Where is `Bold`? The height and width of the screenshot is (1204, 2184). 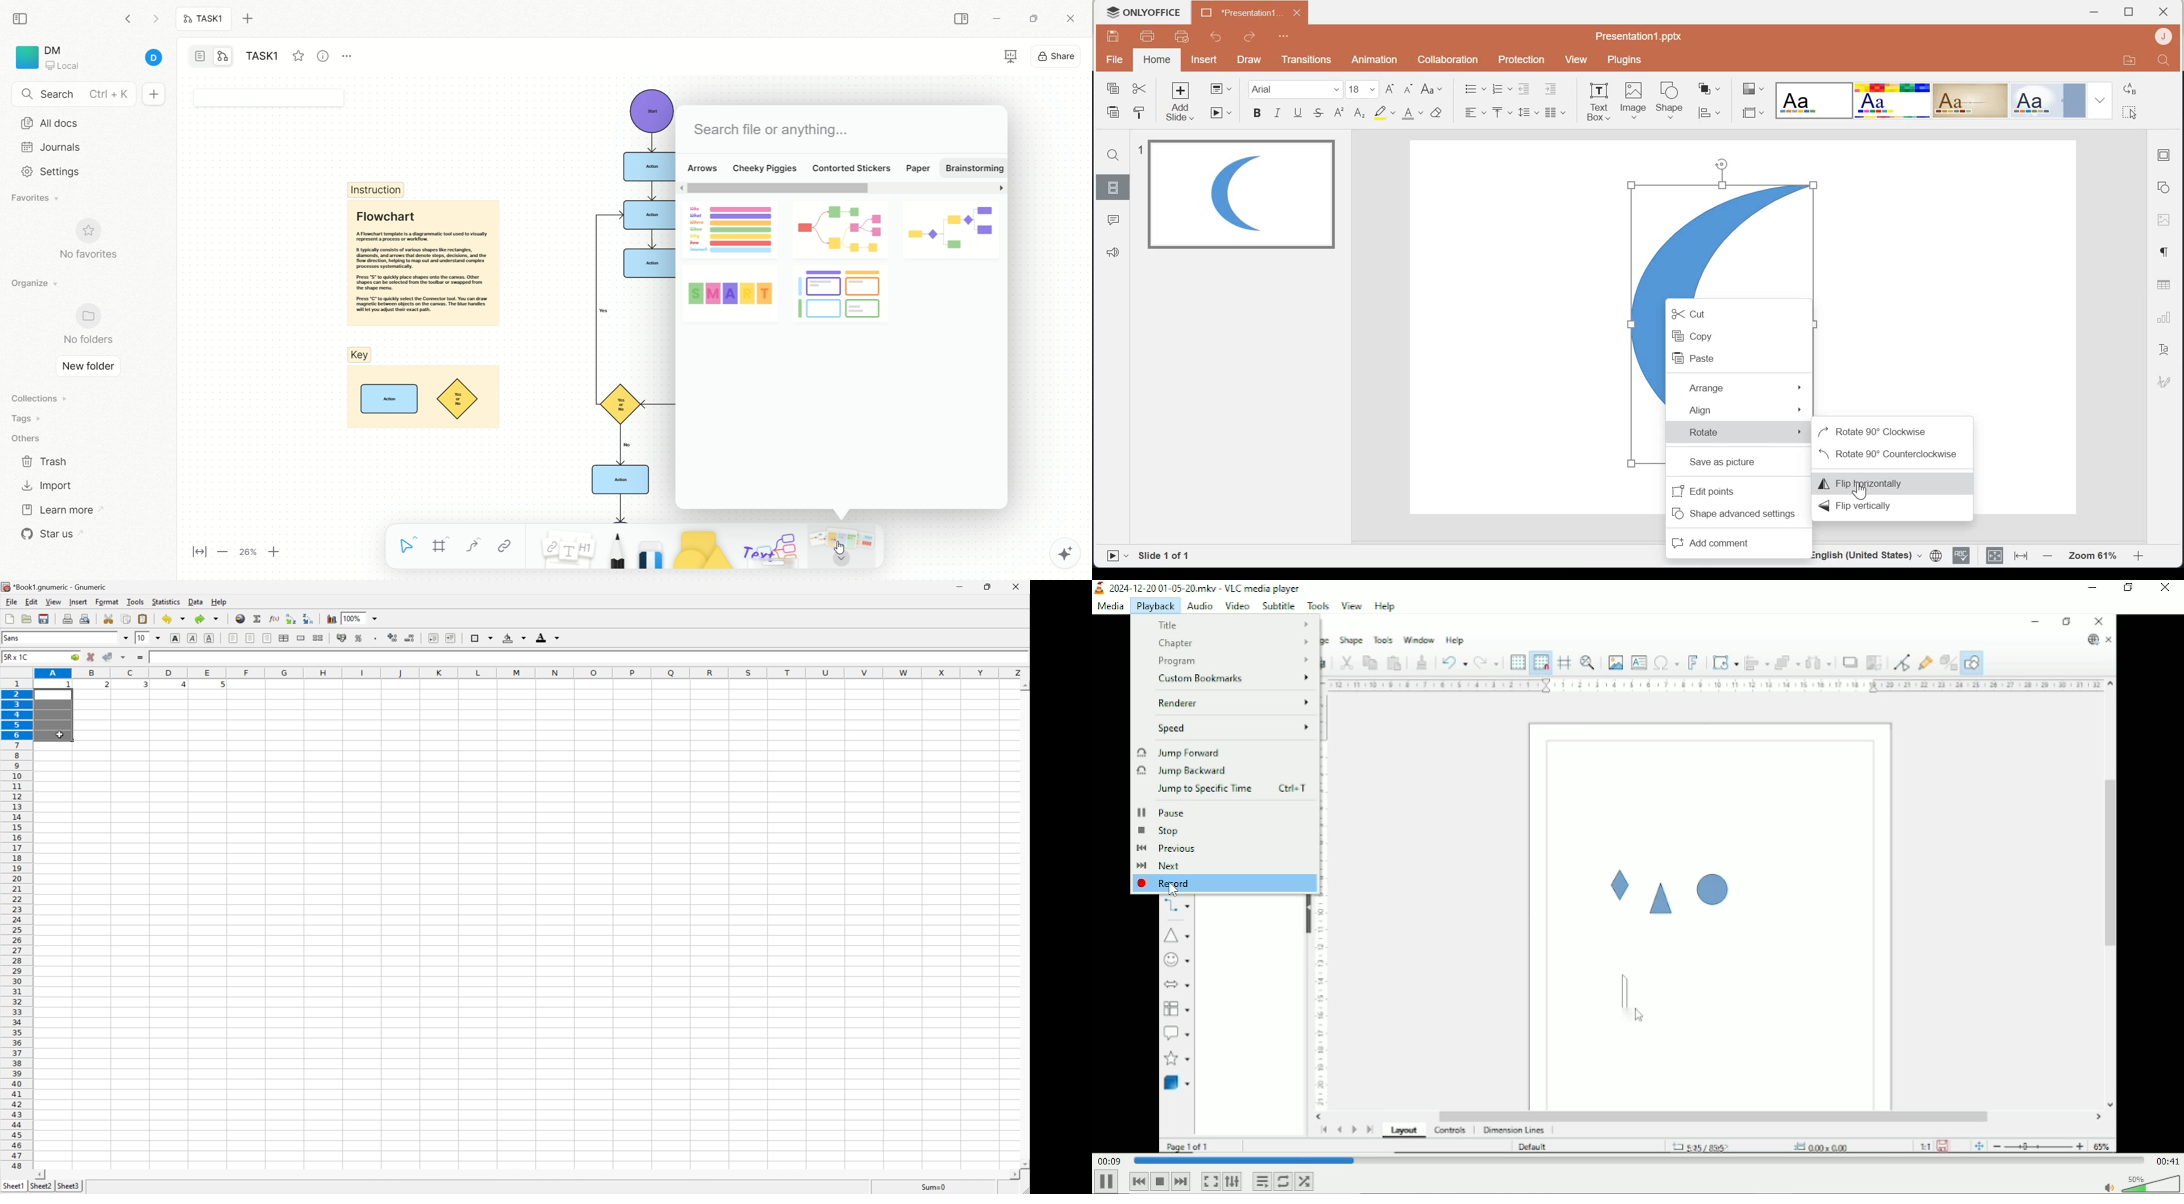 Bold is located at coordinates (1258, 113).